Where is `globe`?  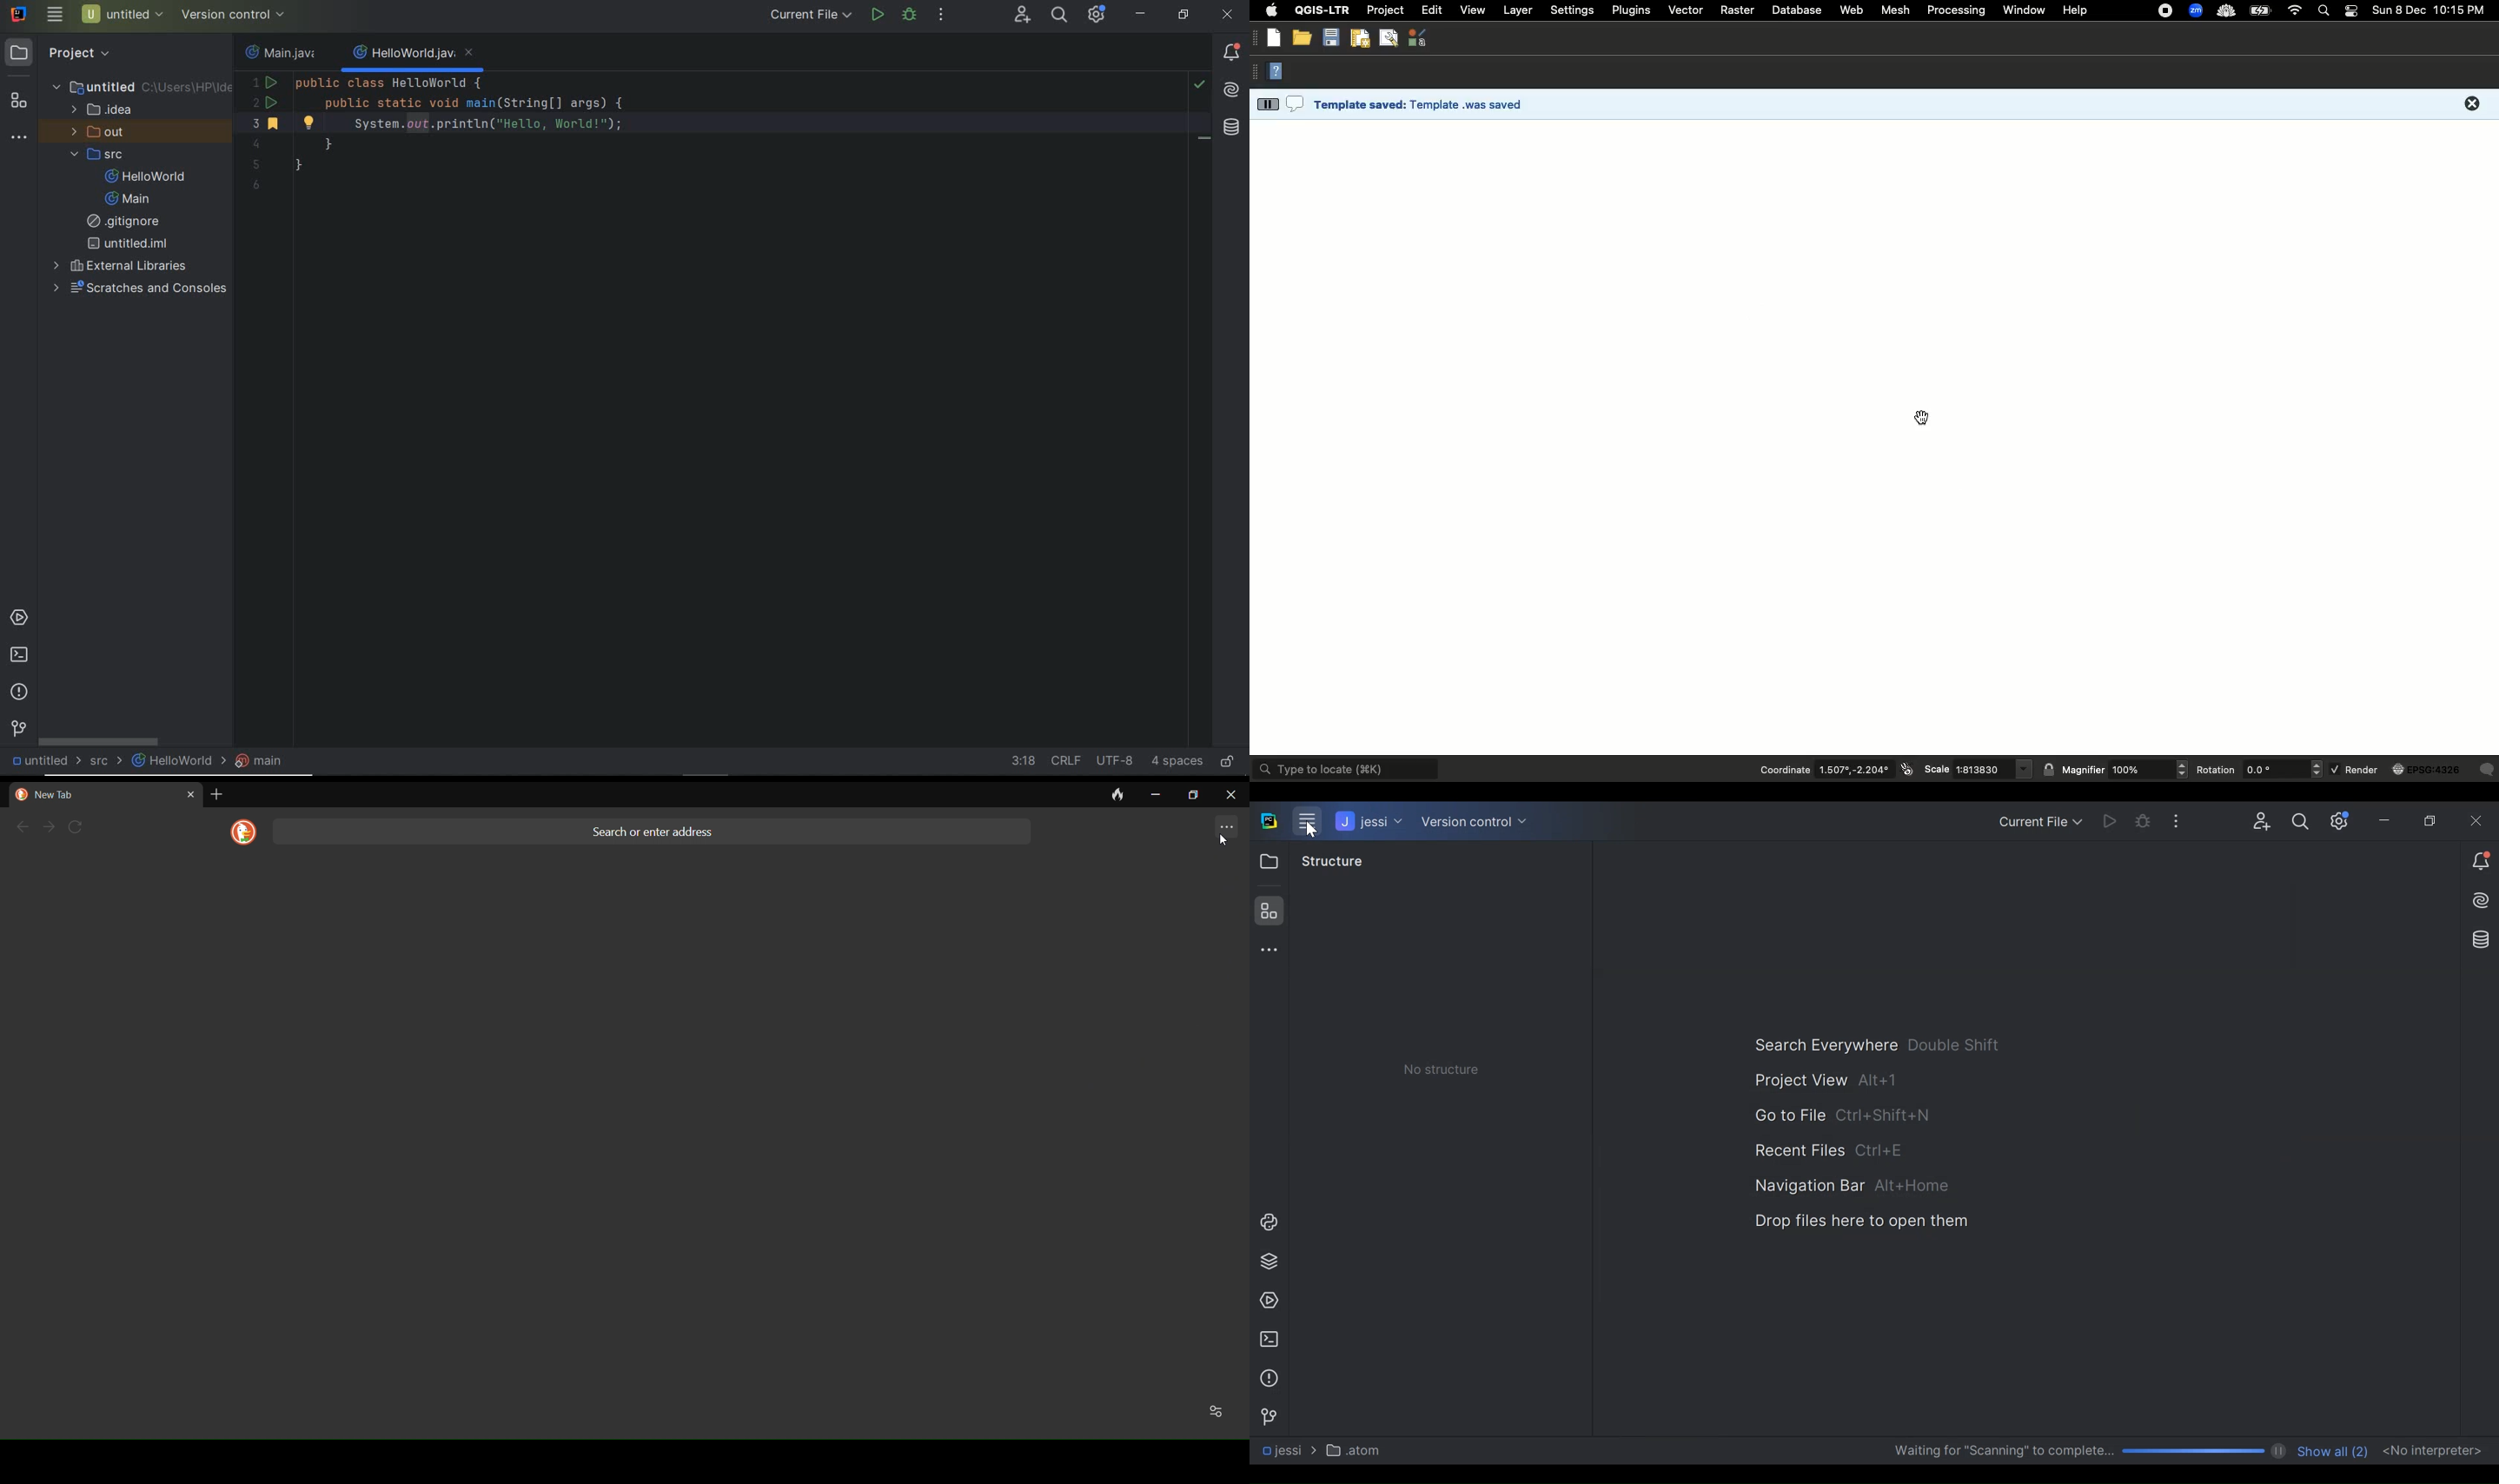
globe is located at coordinates (2429, 770).